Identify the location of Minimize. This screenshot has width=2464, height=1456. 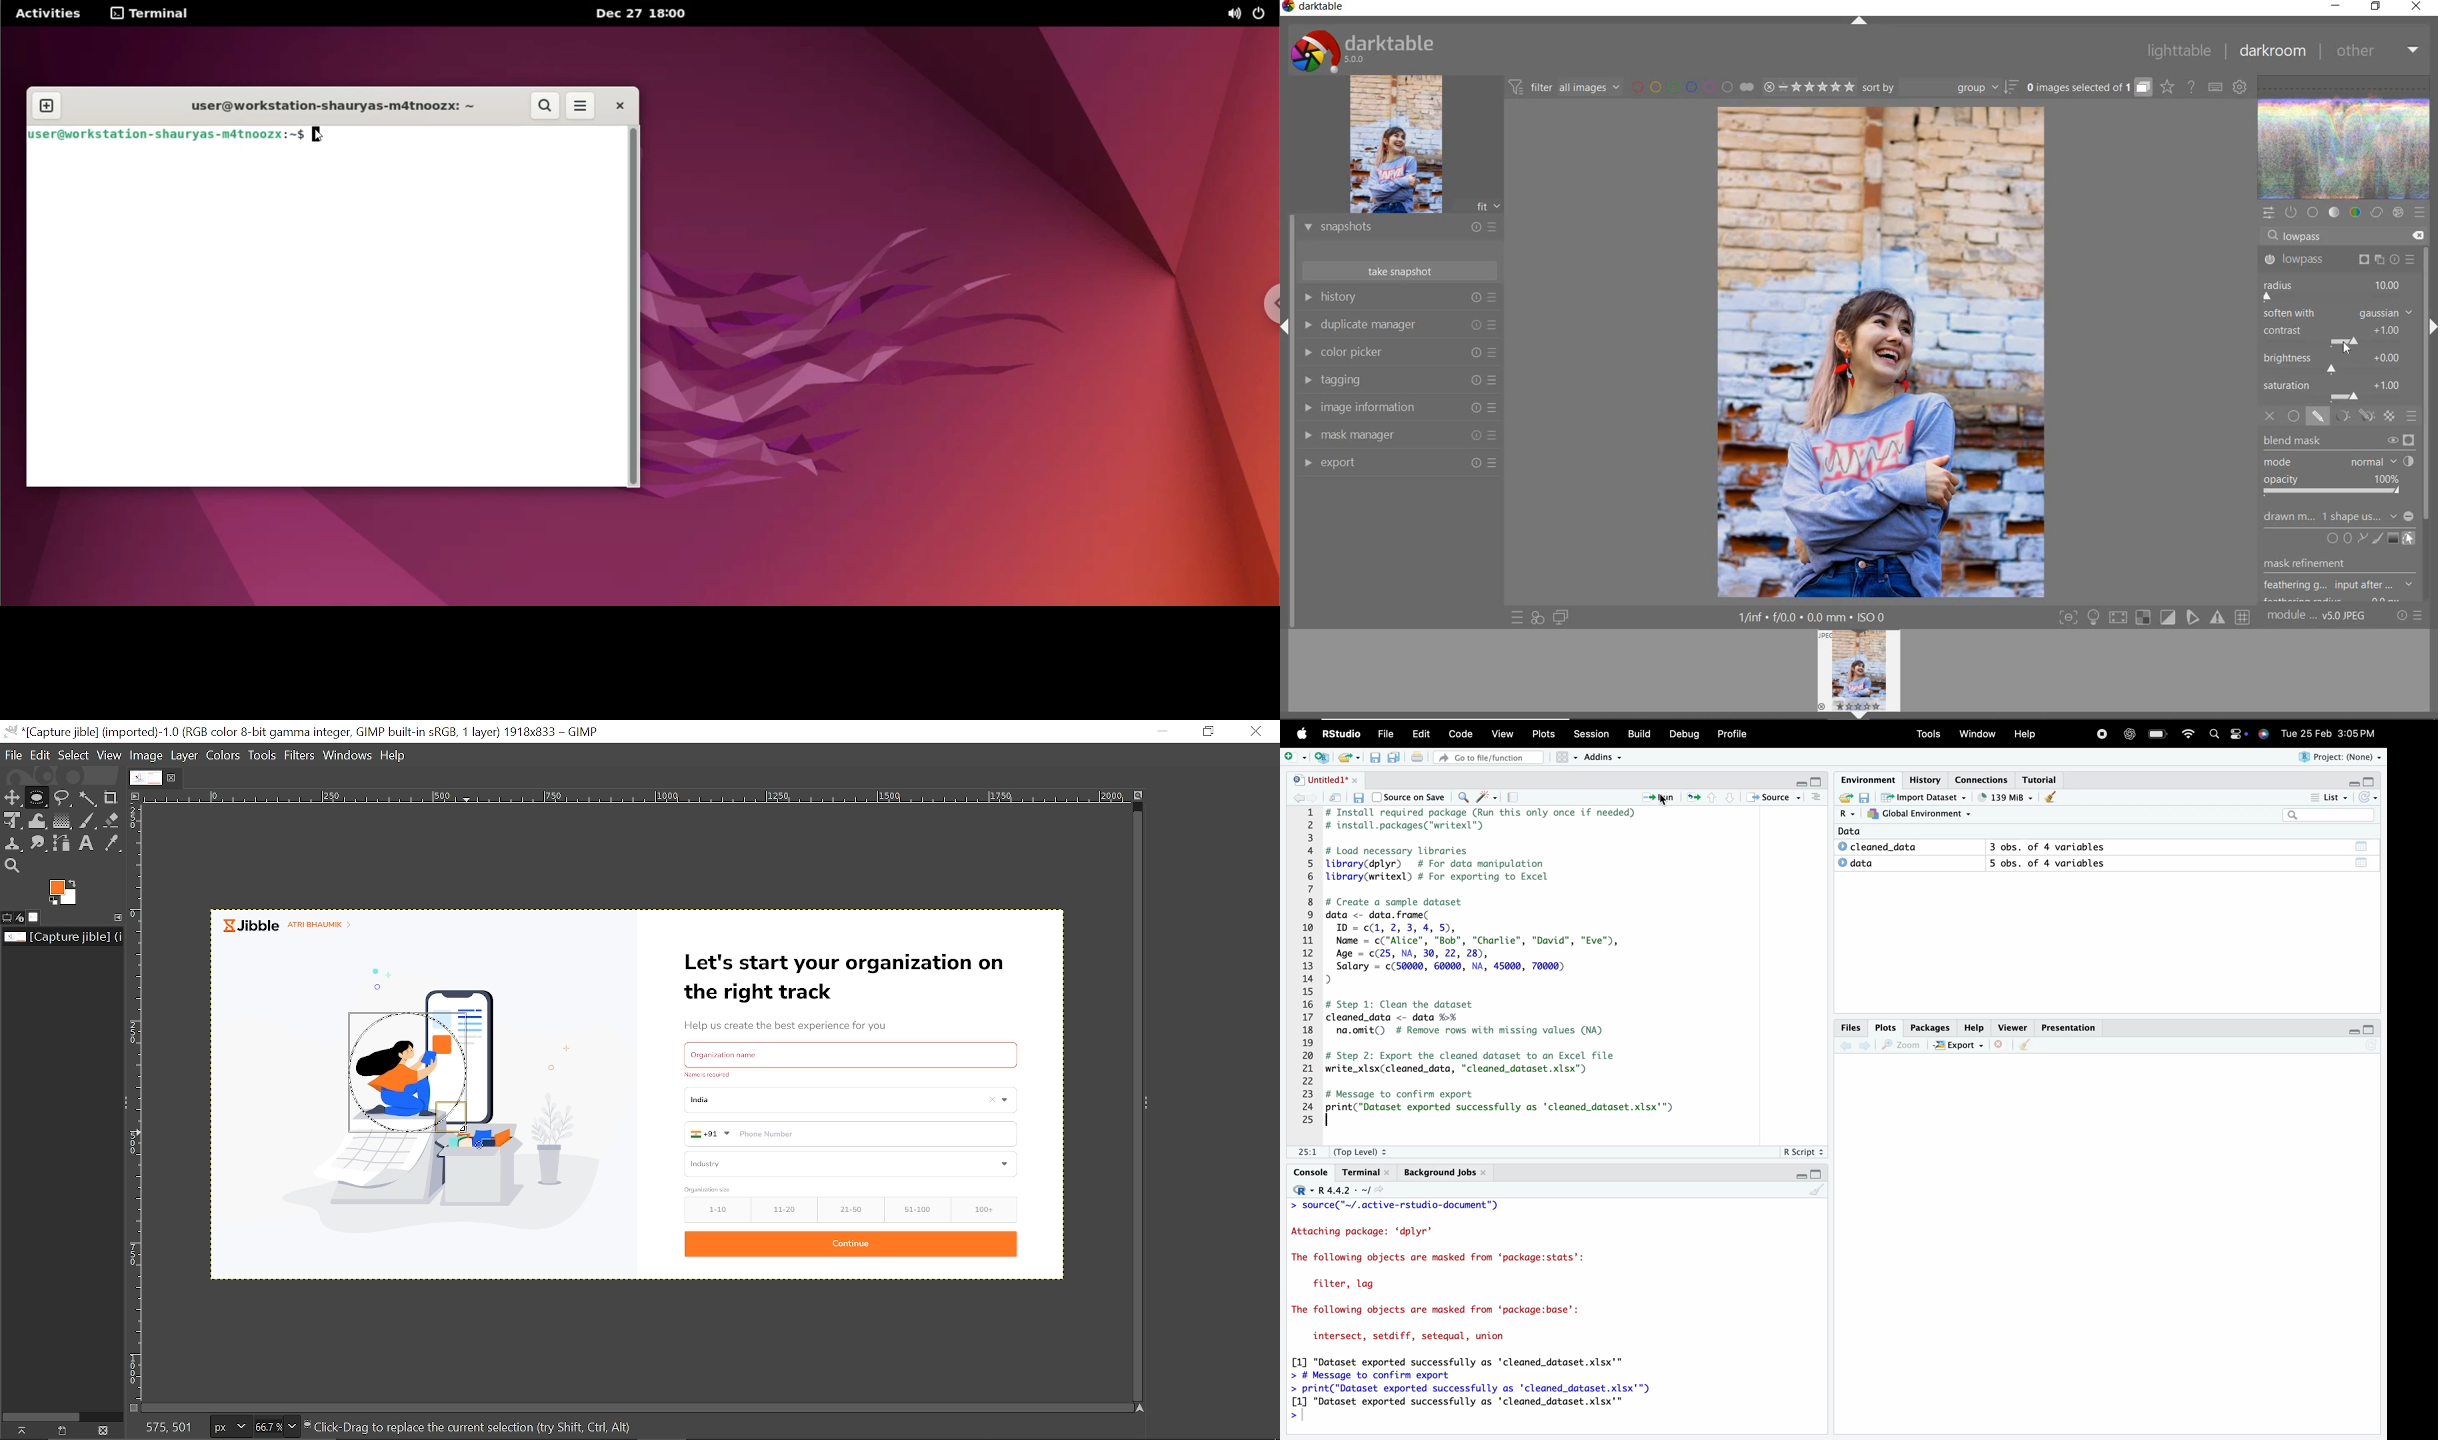
(1803, 784).